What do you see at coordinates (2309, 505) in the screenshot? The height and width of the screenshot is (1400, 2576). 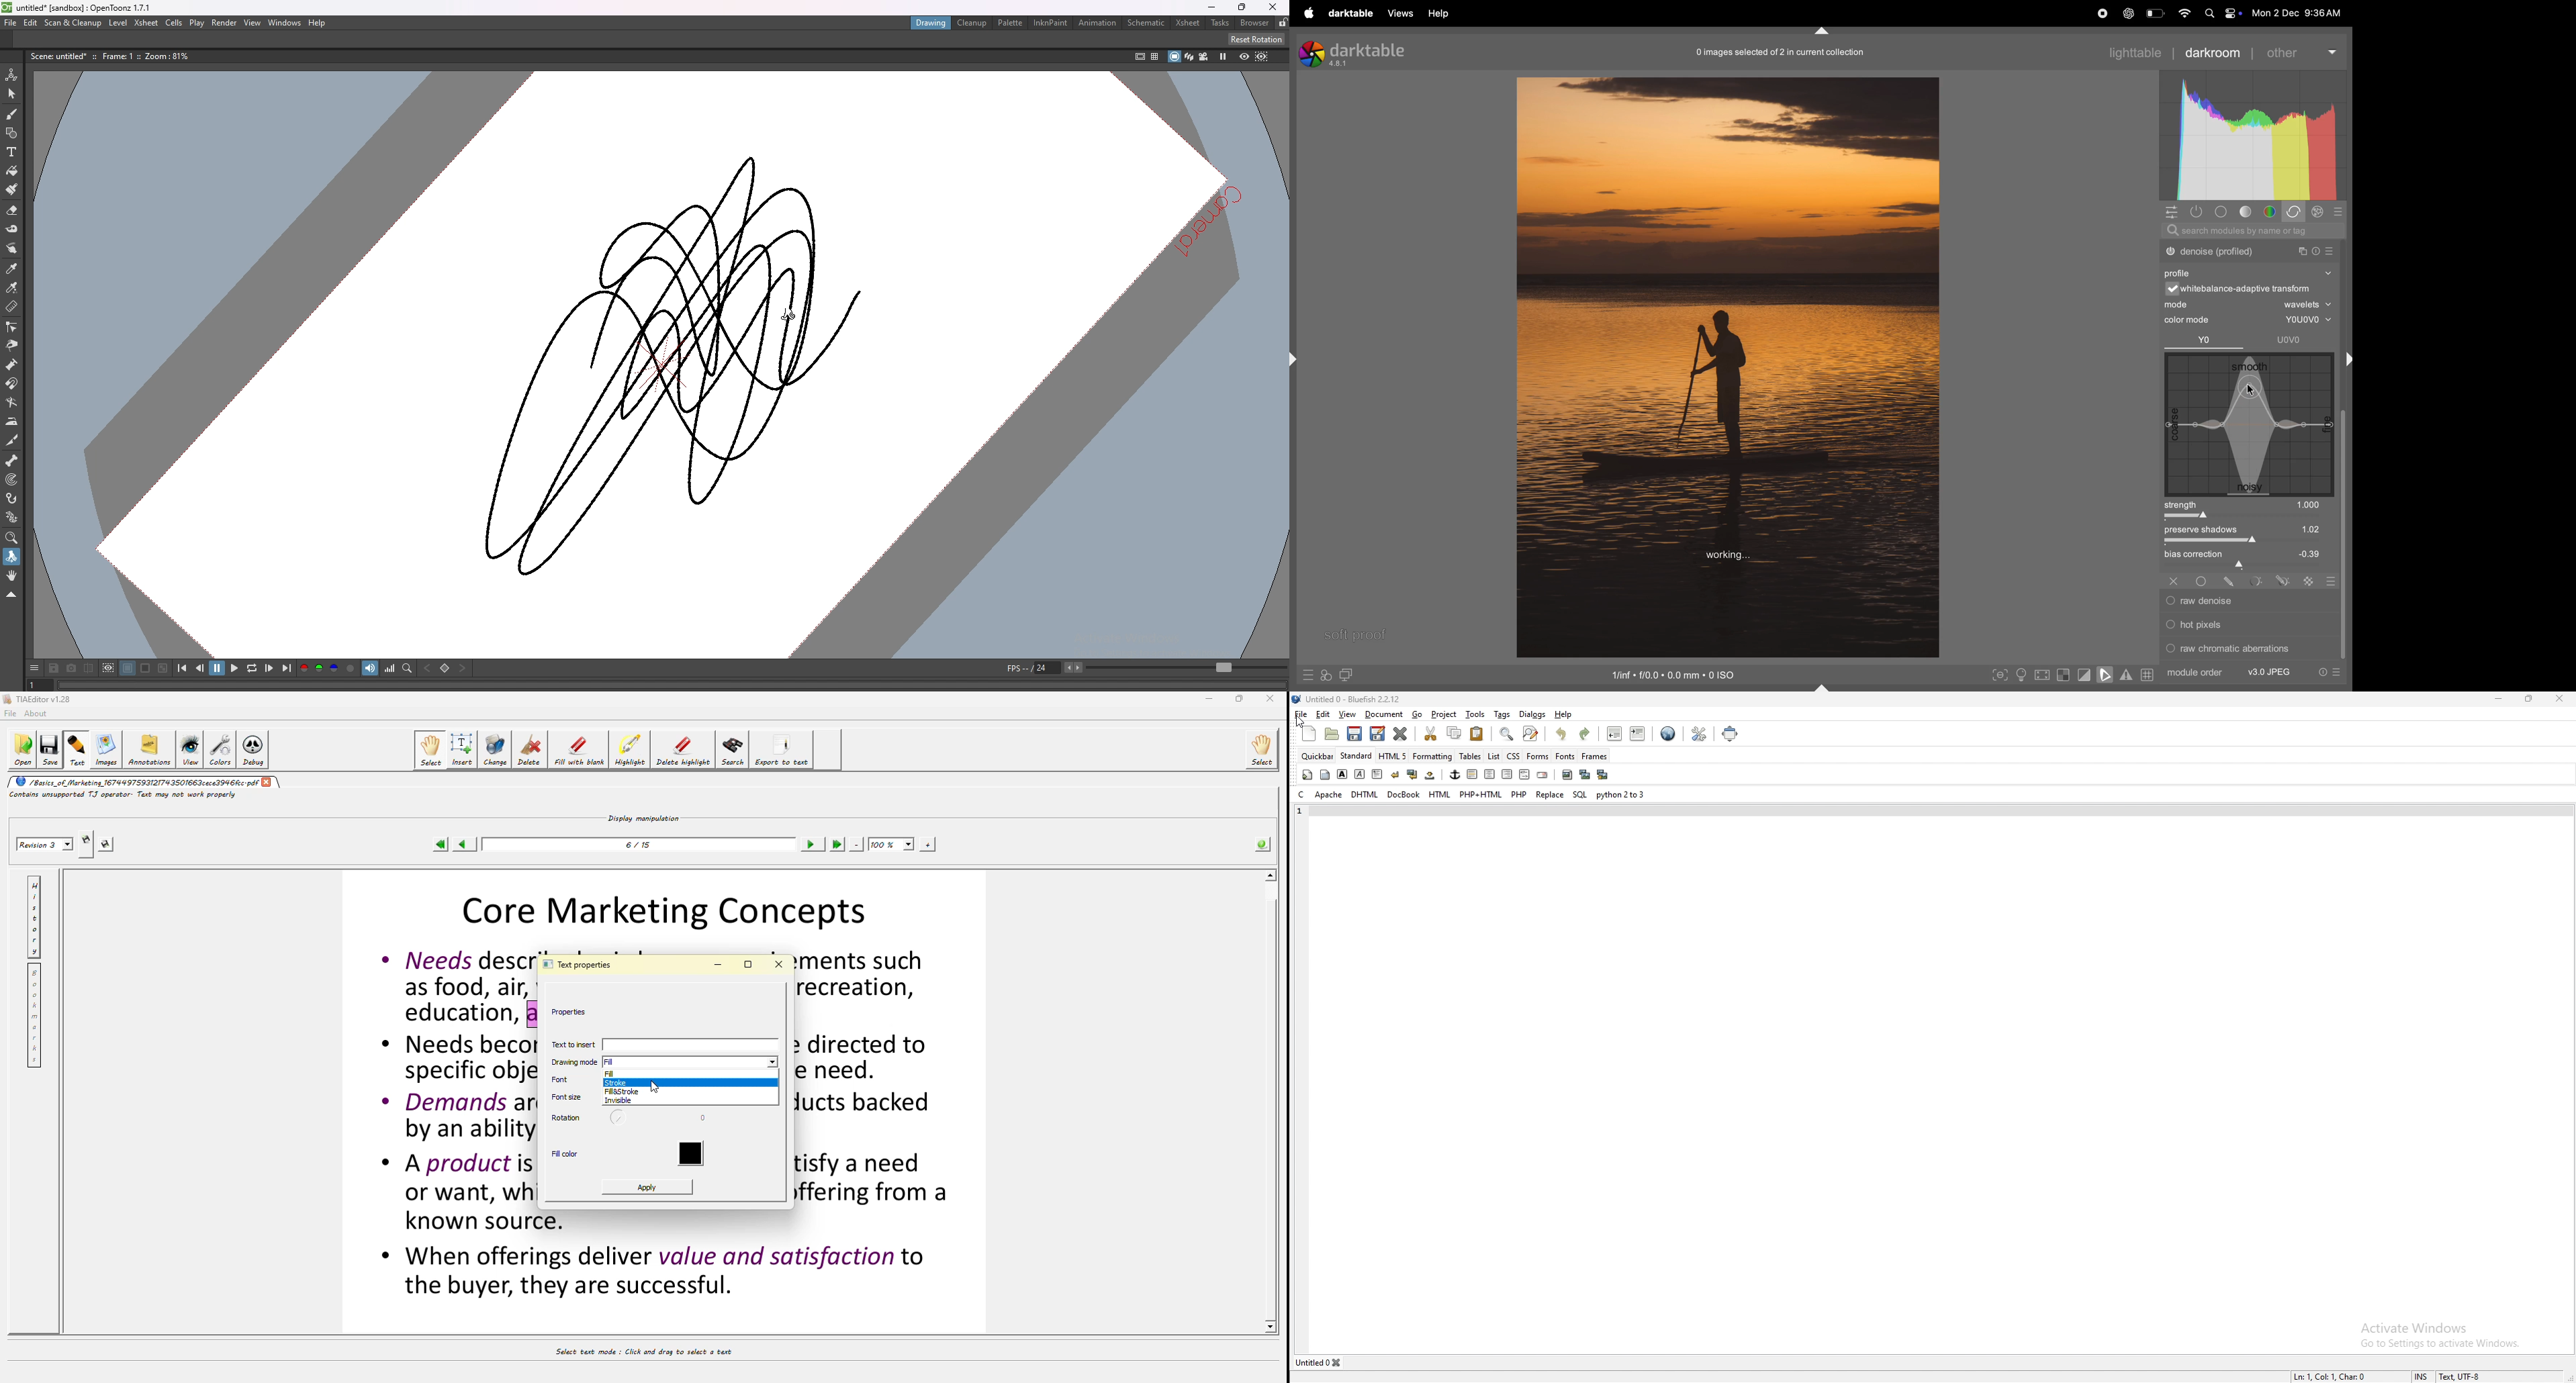 I see `1000` at bounding box center [2309, 505].